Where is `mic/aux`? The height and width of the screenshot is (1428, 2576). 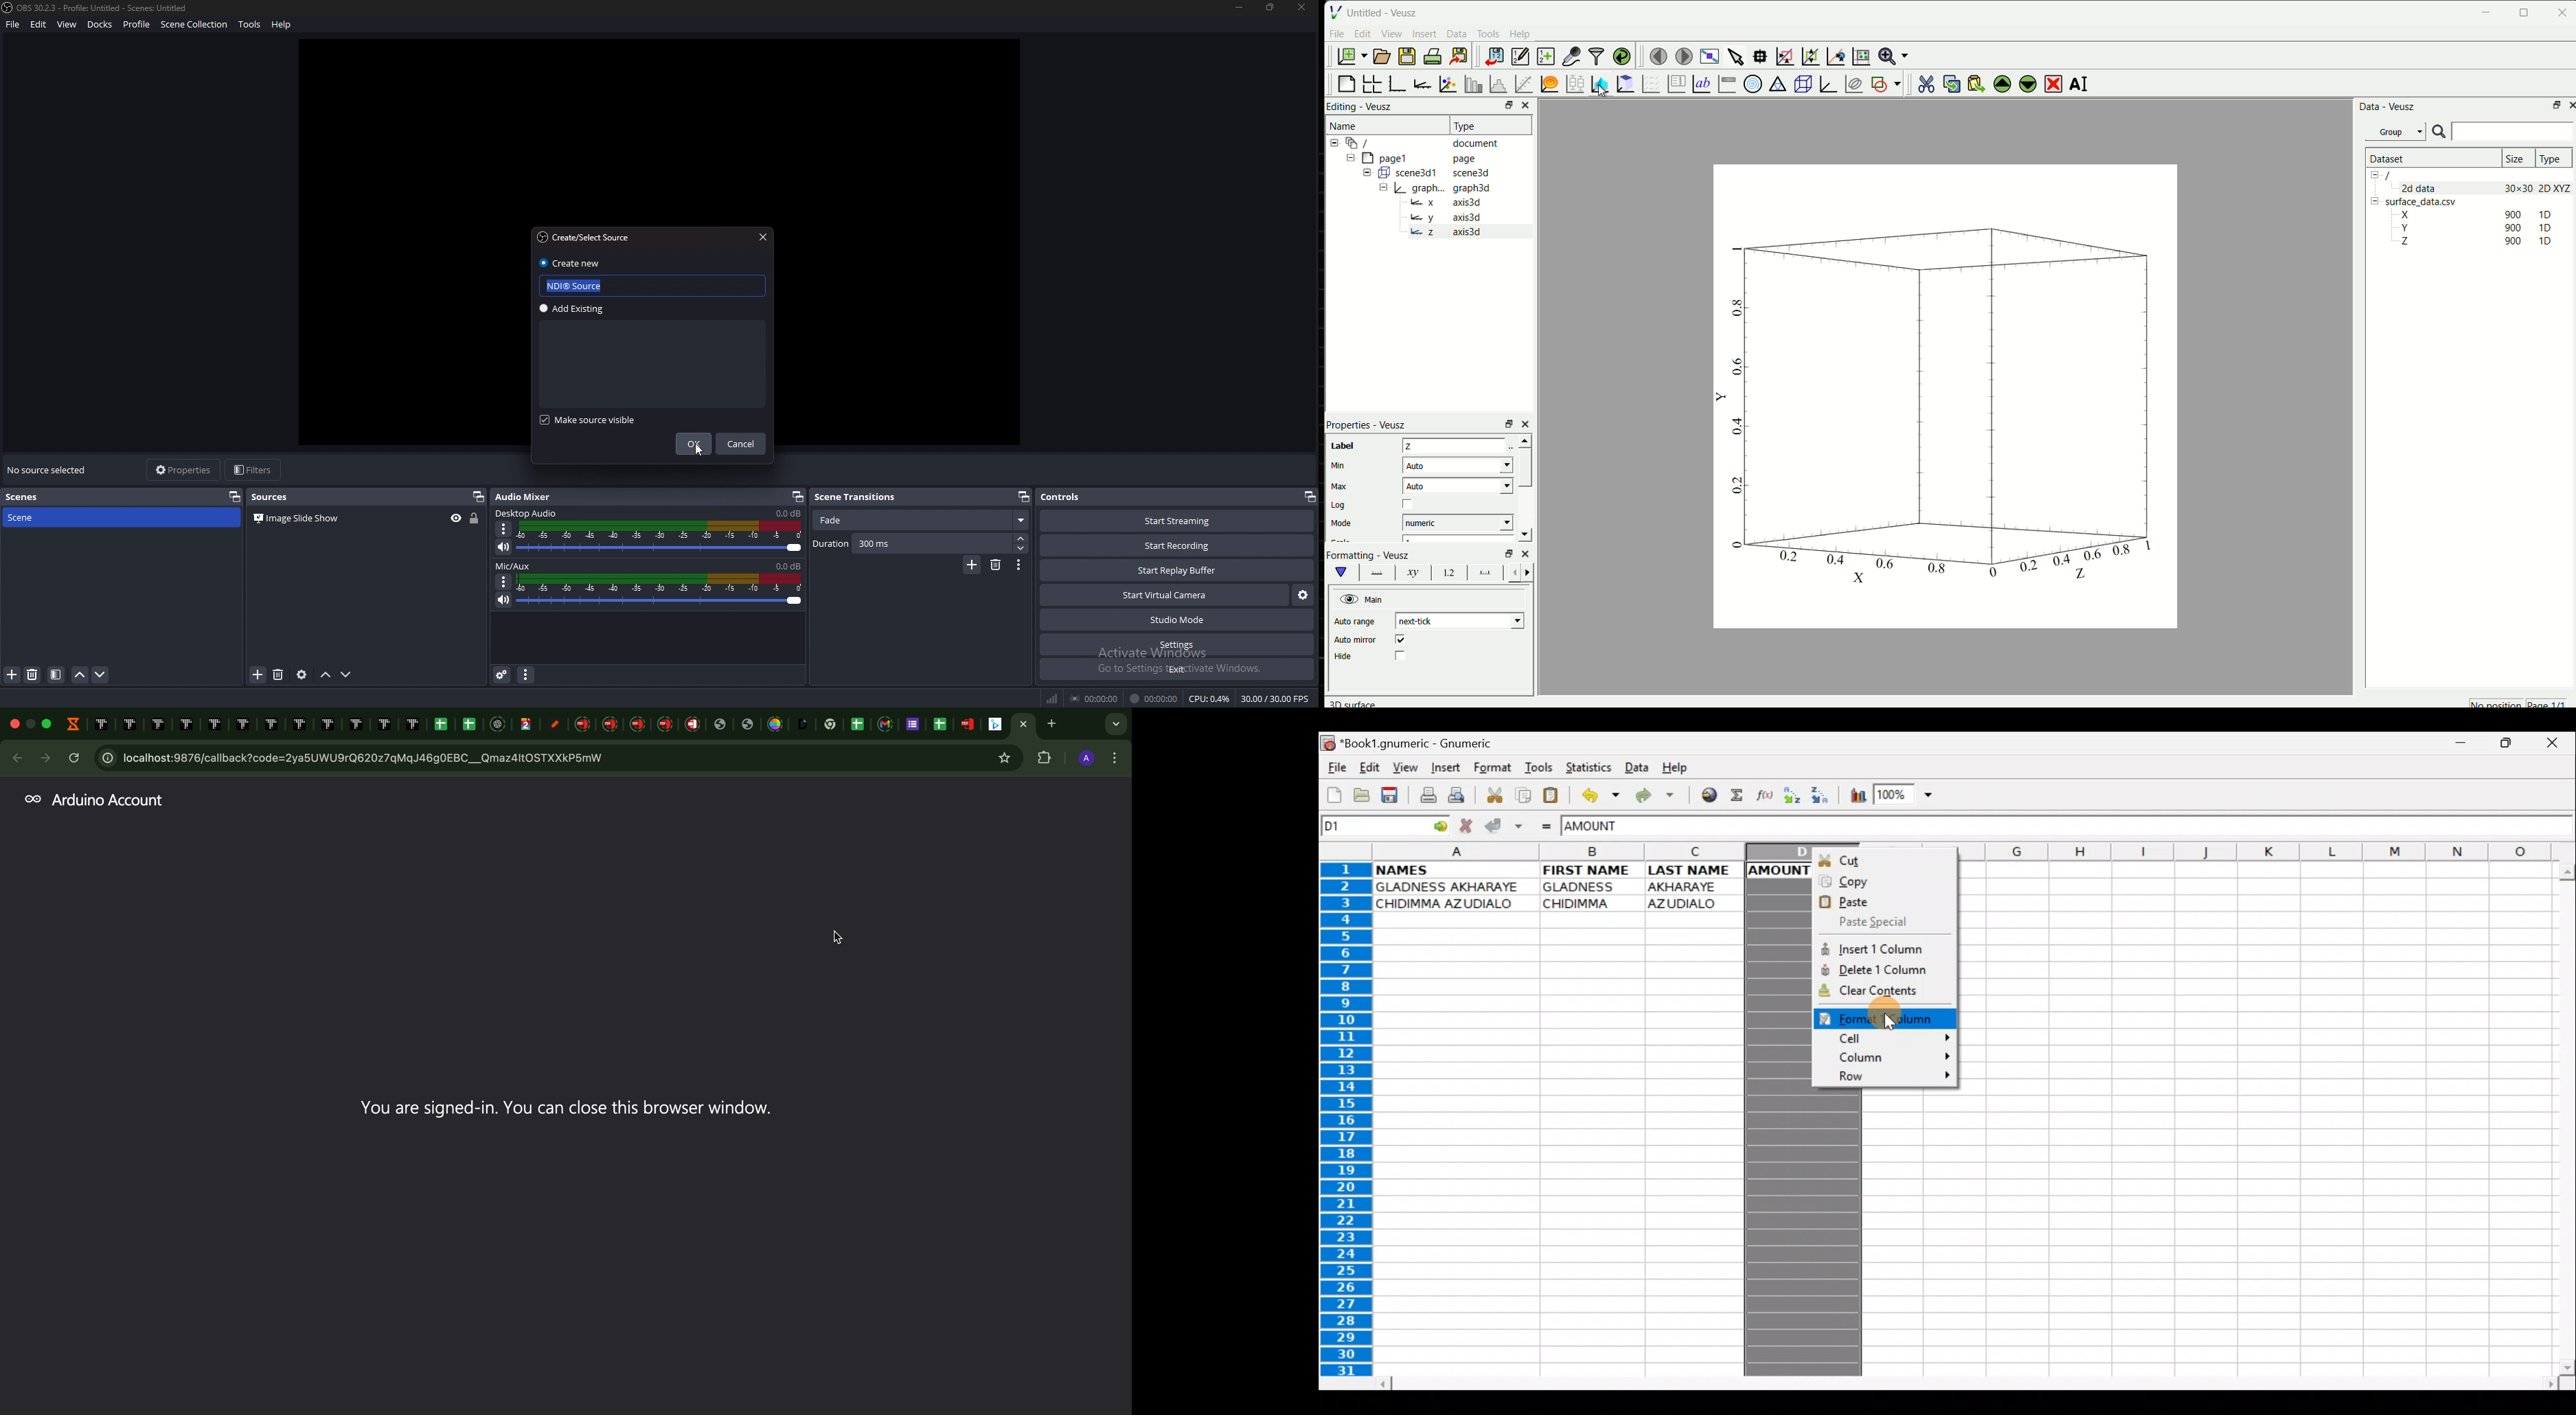 mic/aux is located at coordinates (514, 566).